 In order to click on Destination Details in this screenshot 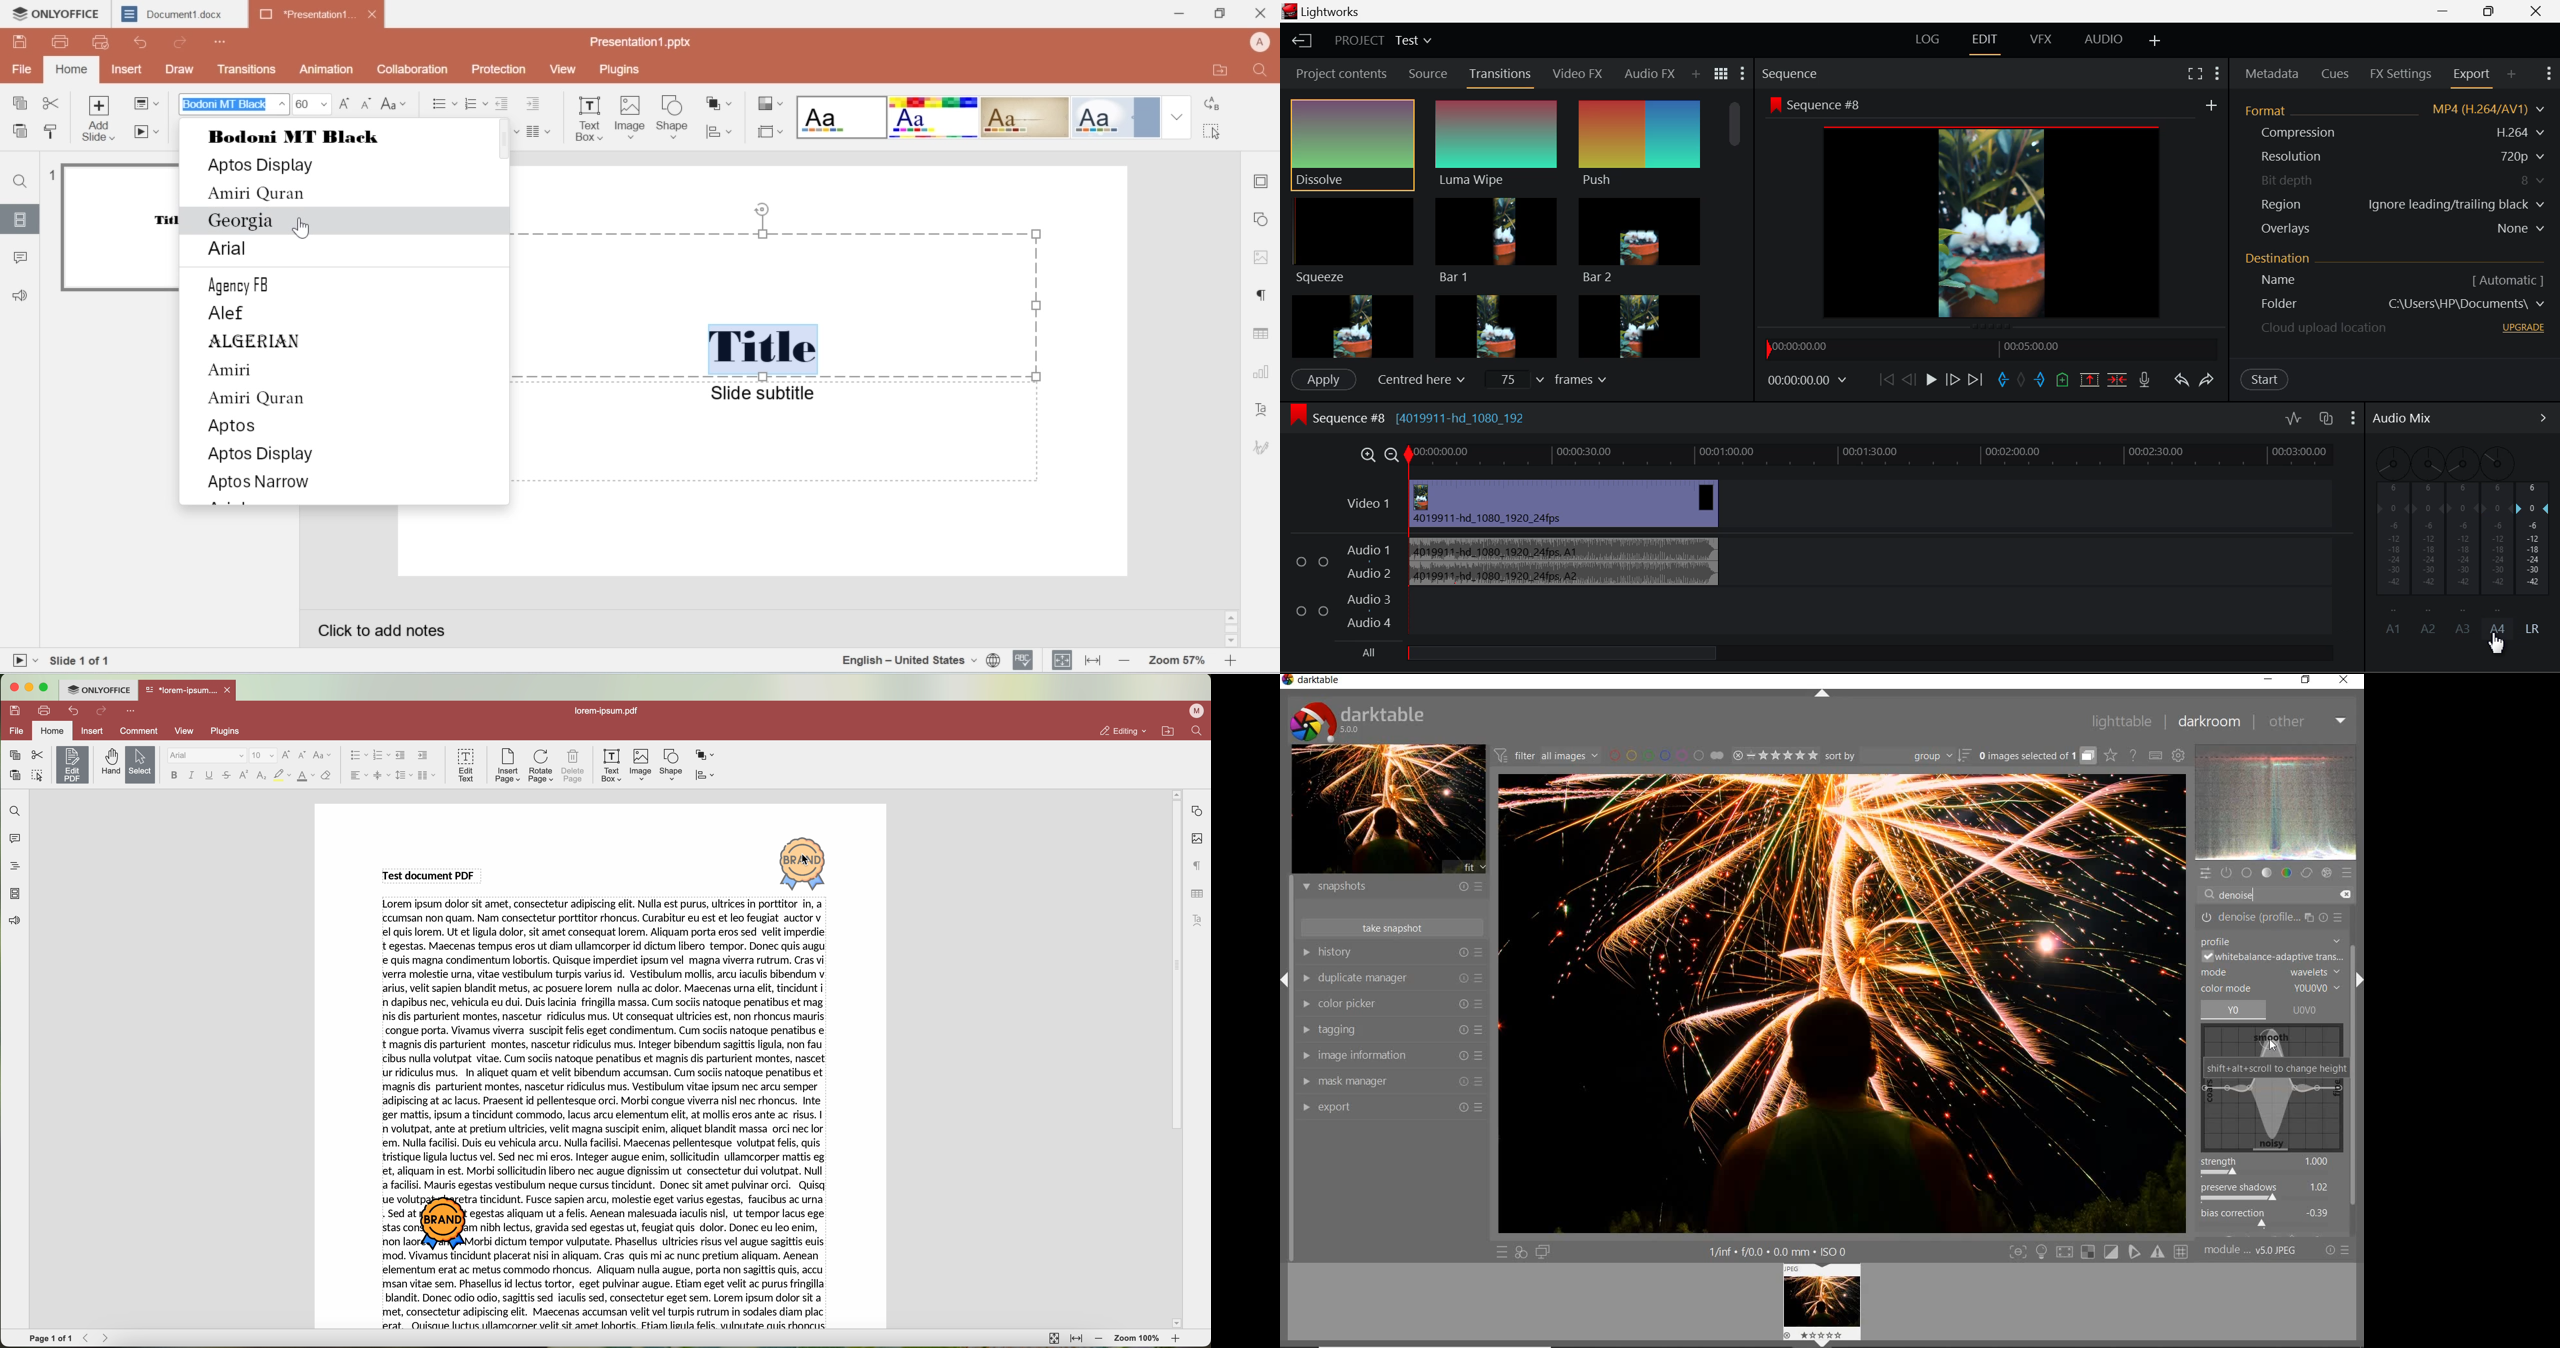, I will do `click(2397, 271)`.